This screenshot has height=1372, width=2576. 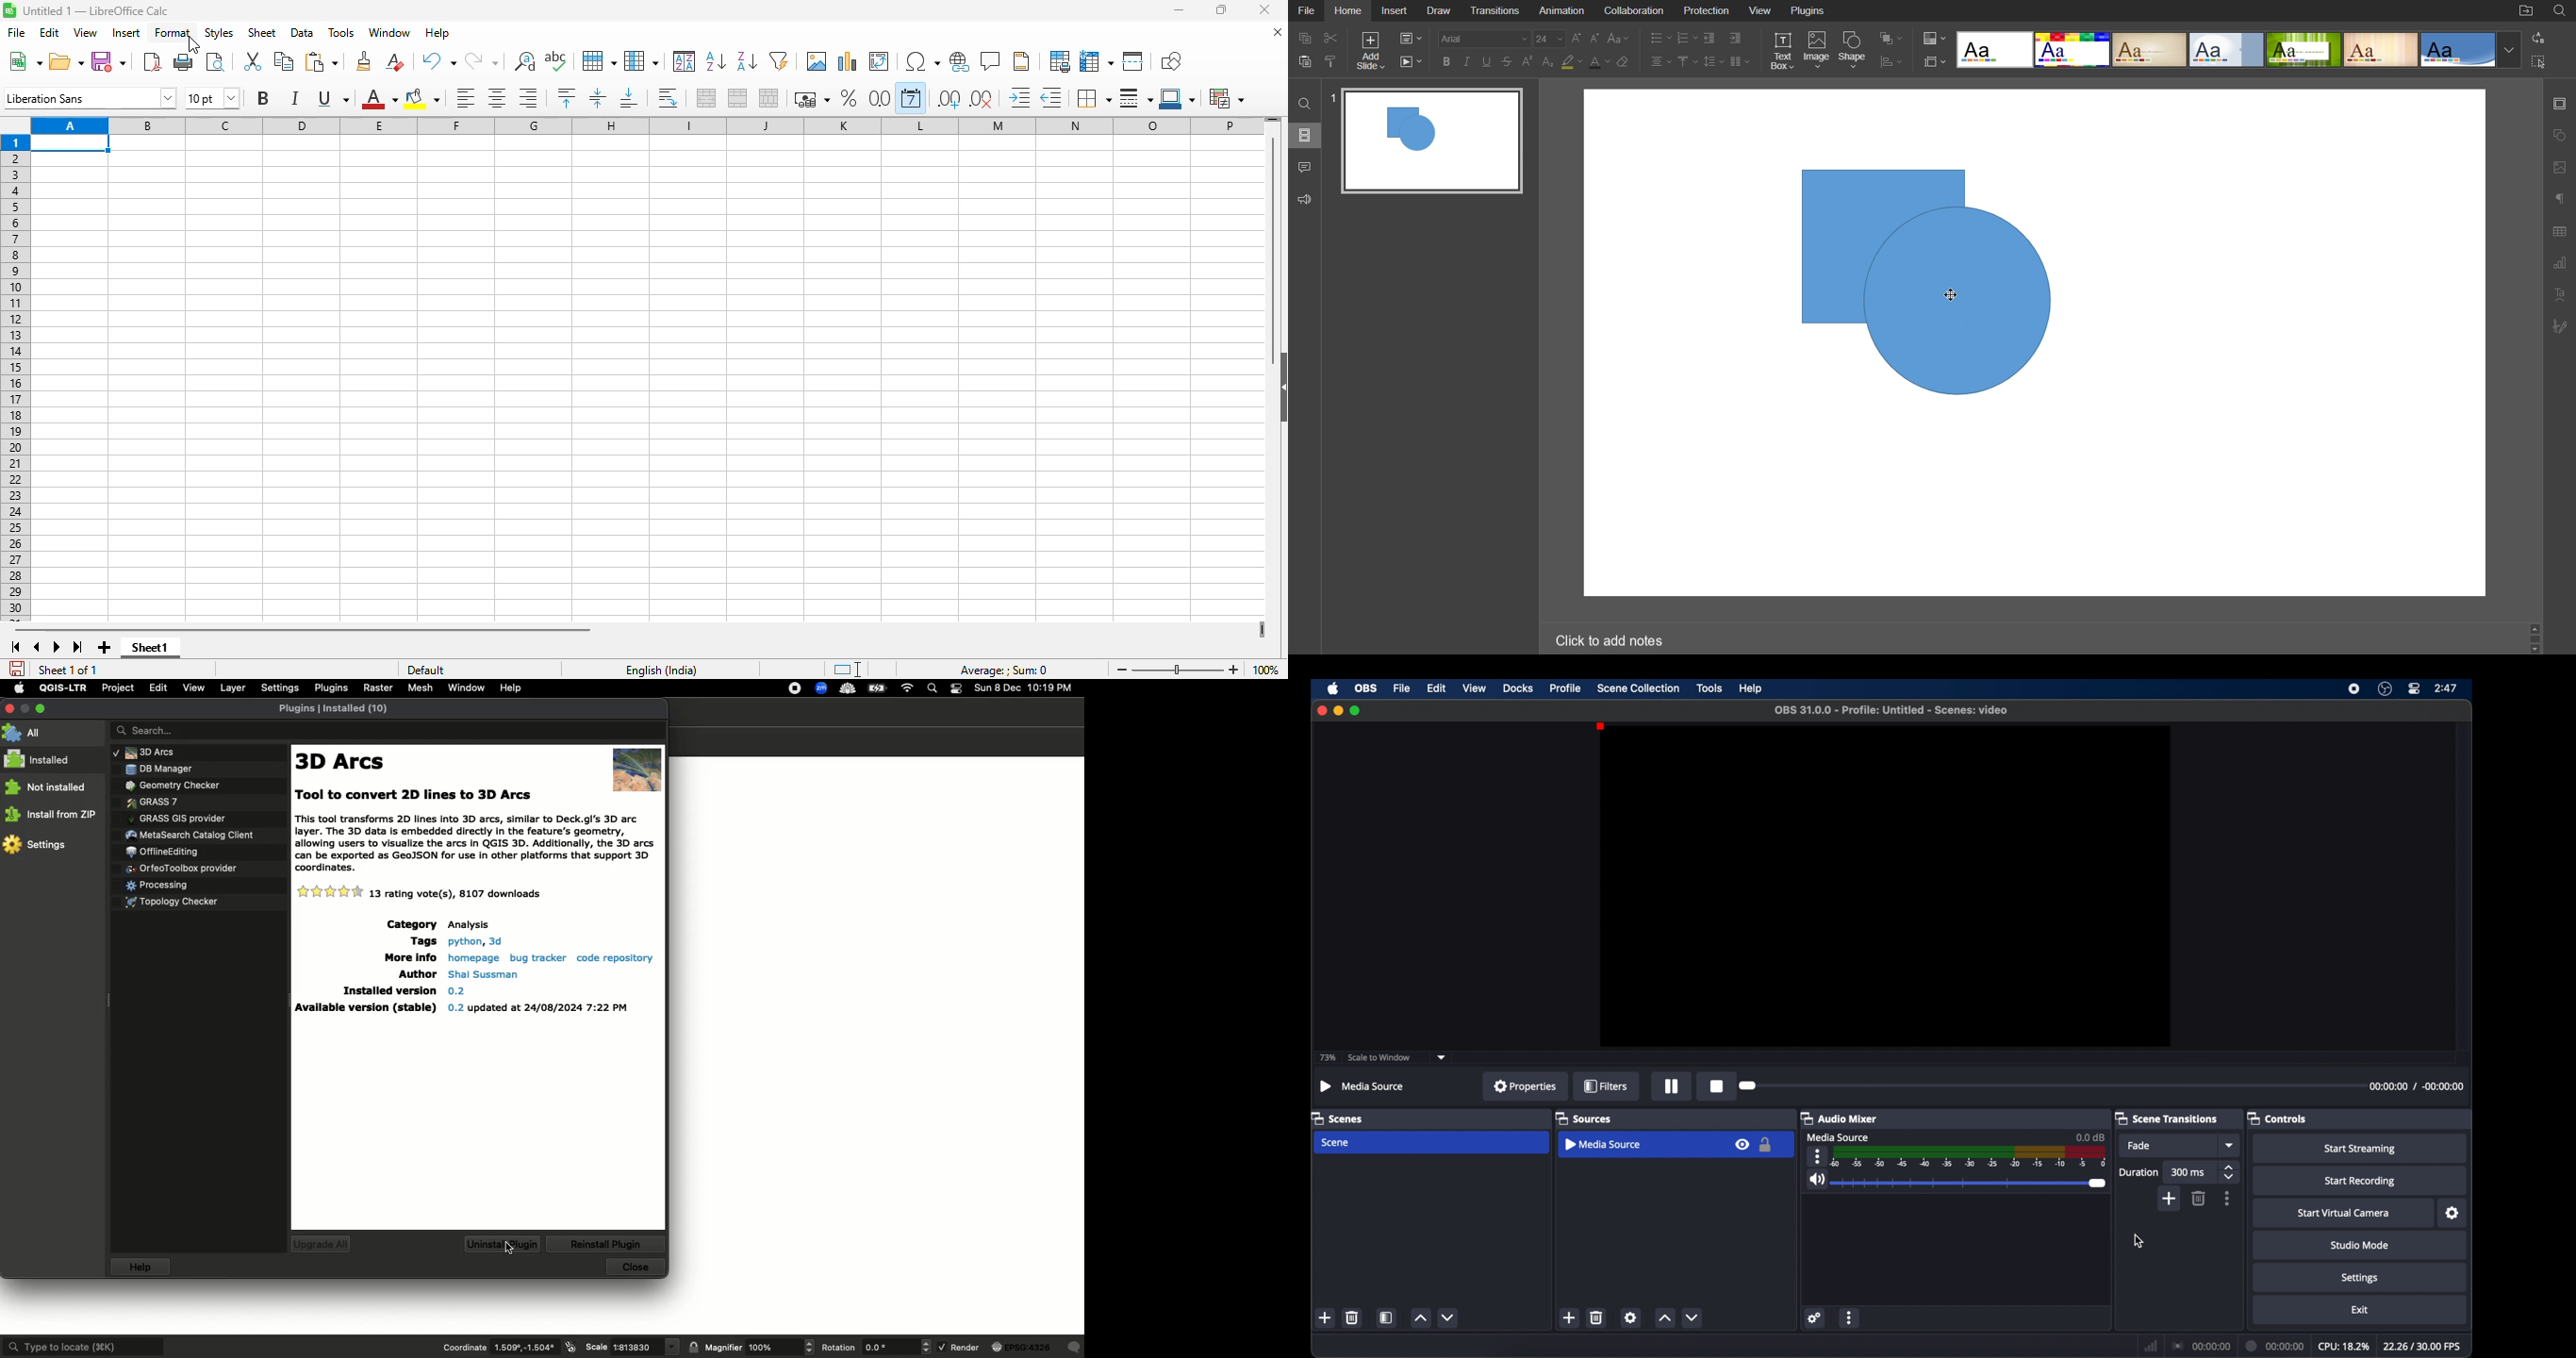 I want to click on wrap text, so click(x=667, y=98).